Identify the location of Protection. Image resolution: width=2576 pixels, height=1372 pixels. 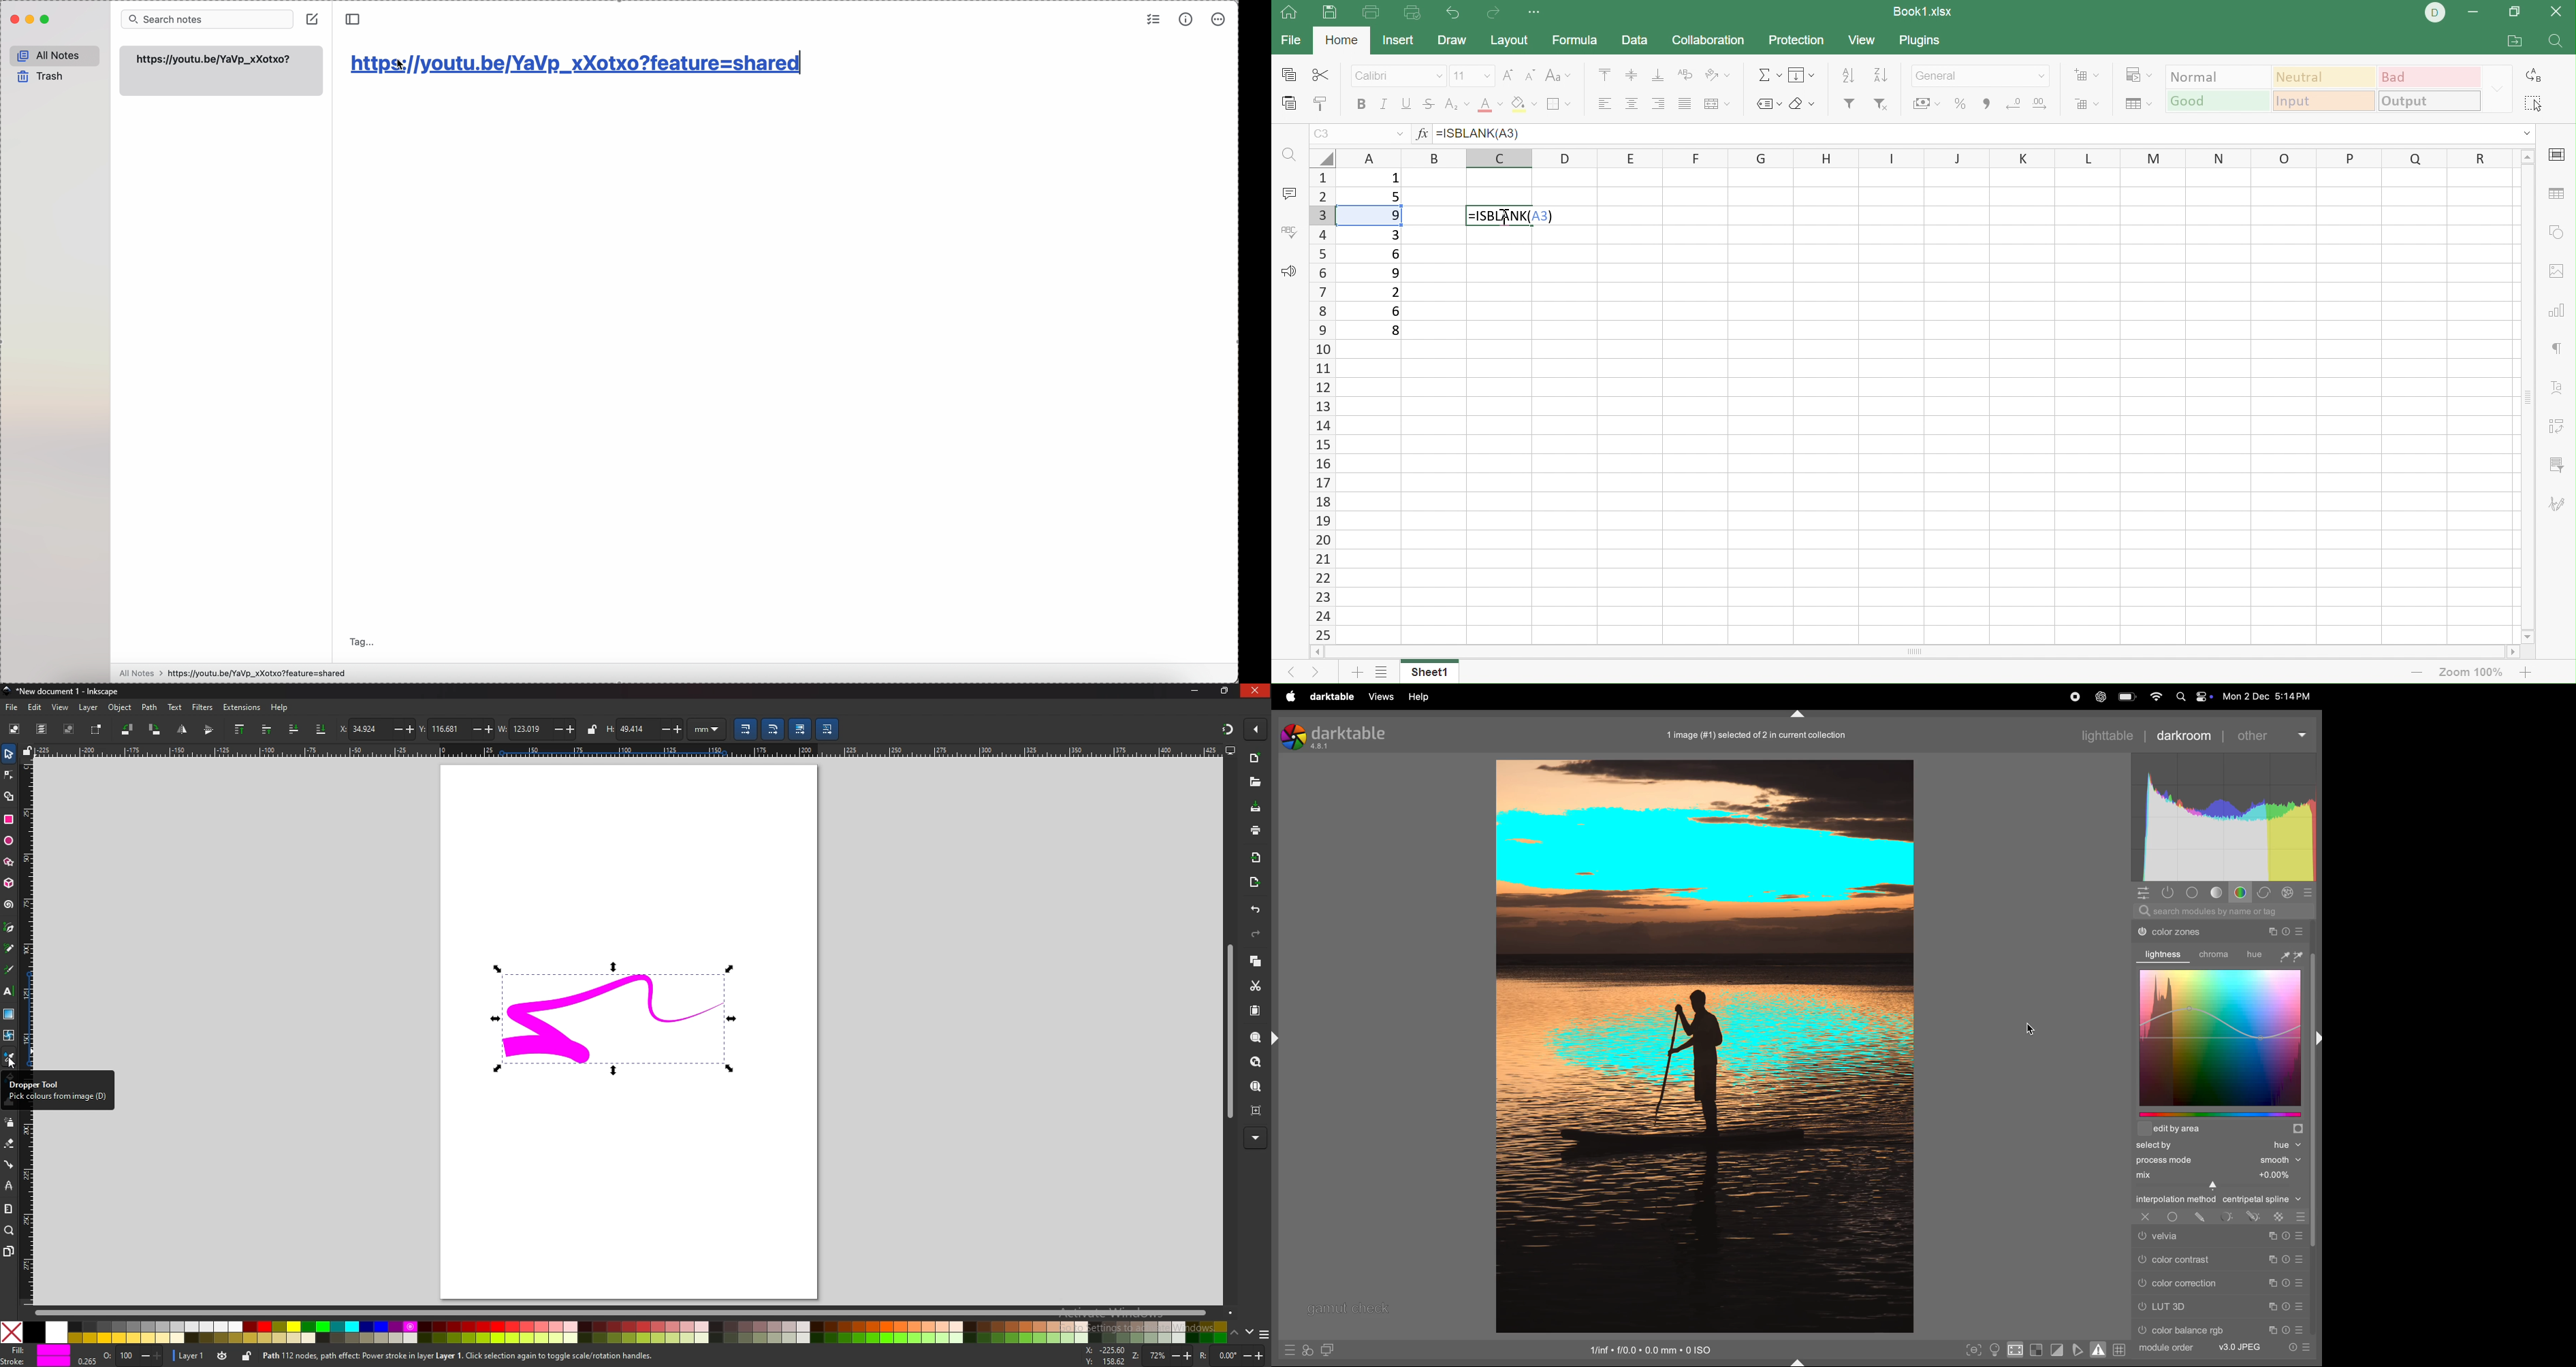
(1795, 40).